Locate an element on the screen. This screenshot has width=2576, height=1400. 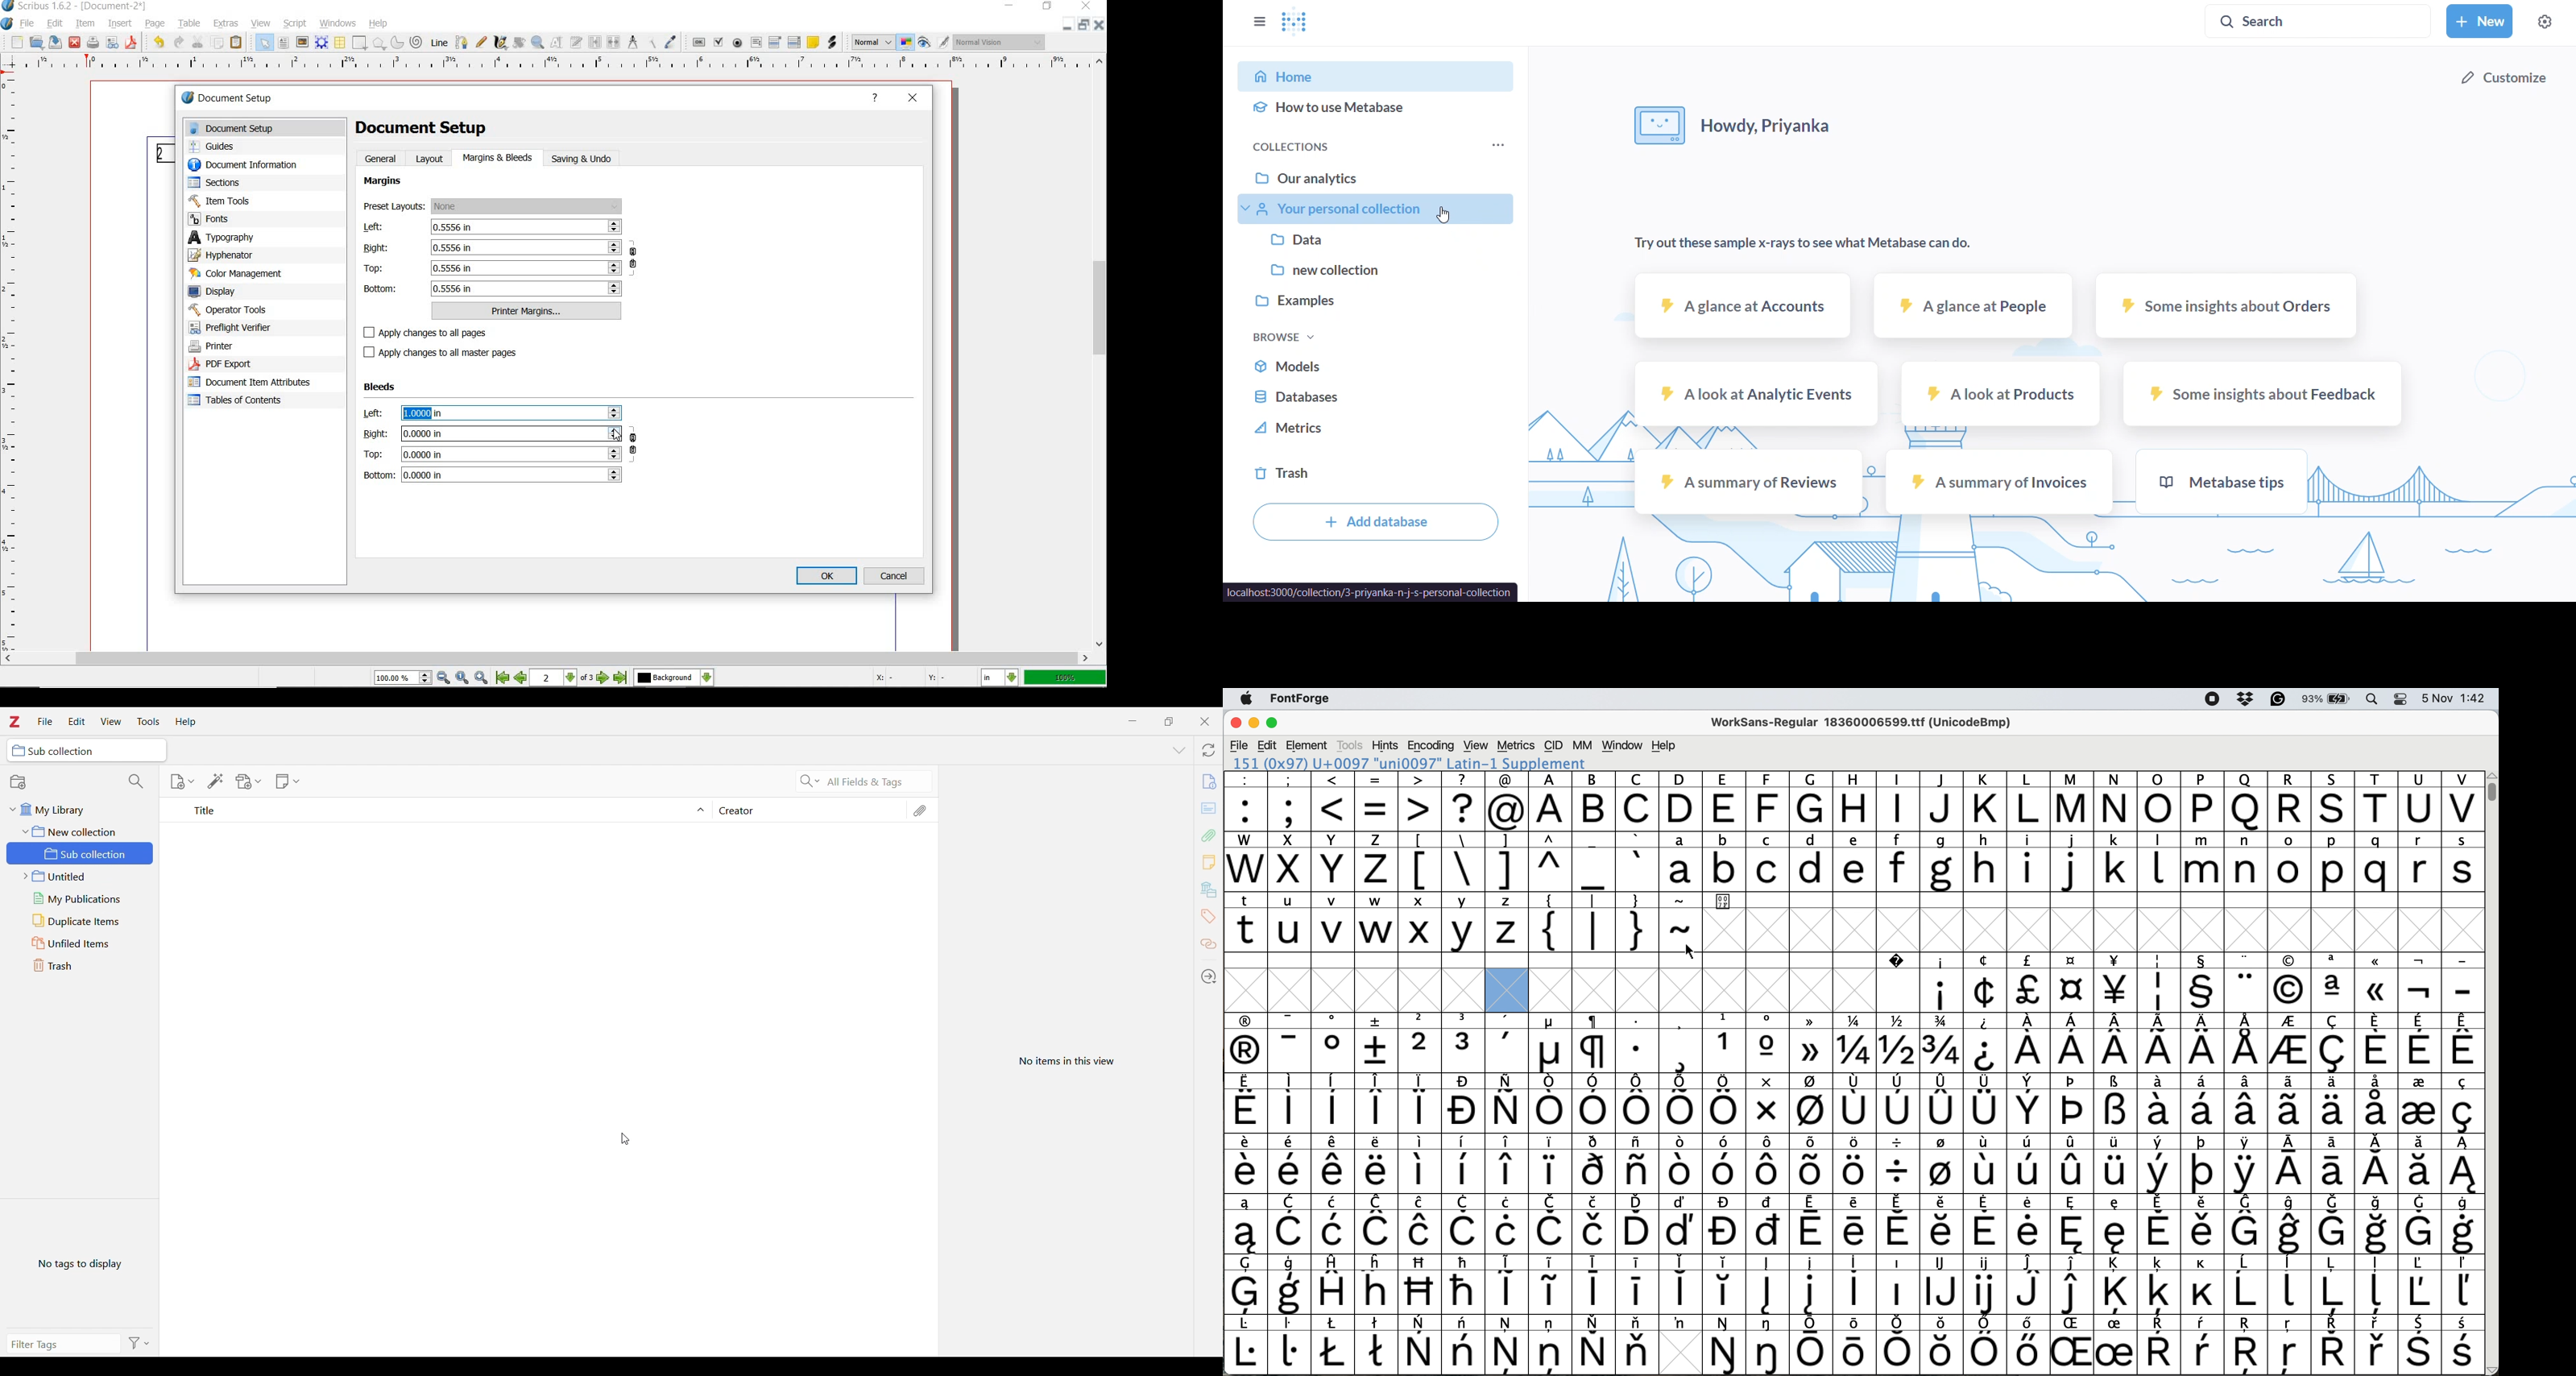
preset layouts is located at coordinates (494, 207).